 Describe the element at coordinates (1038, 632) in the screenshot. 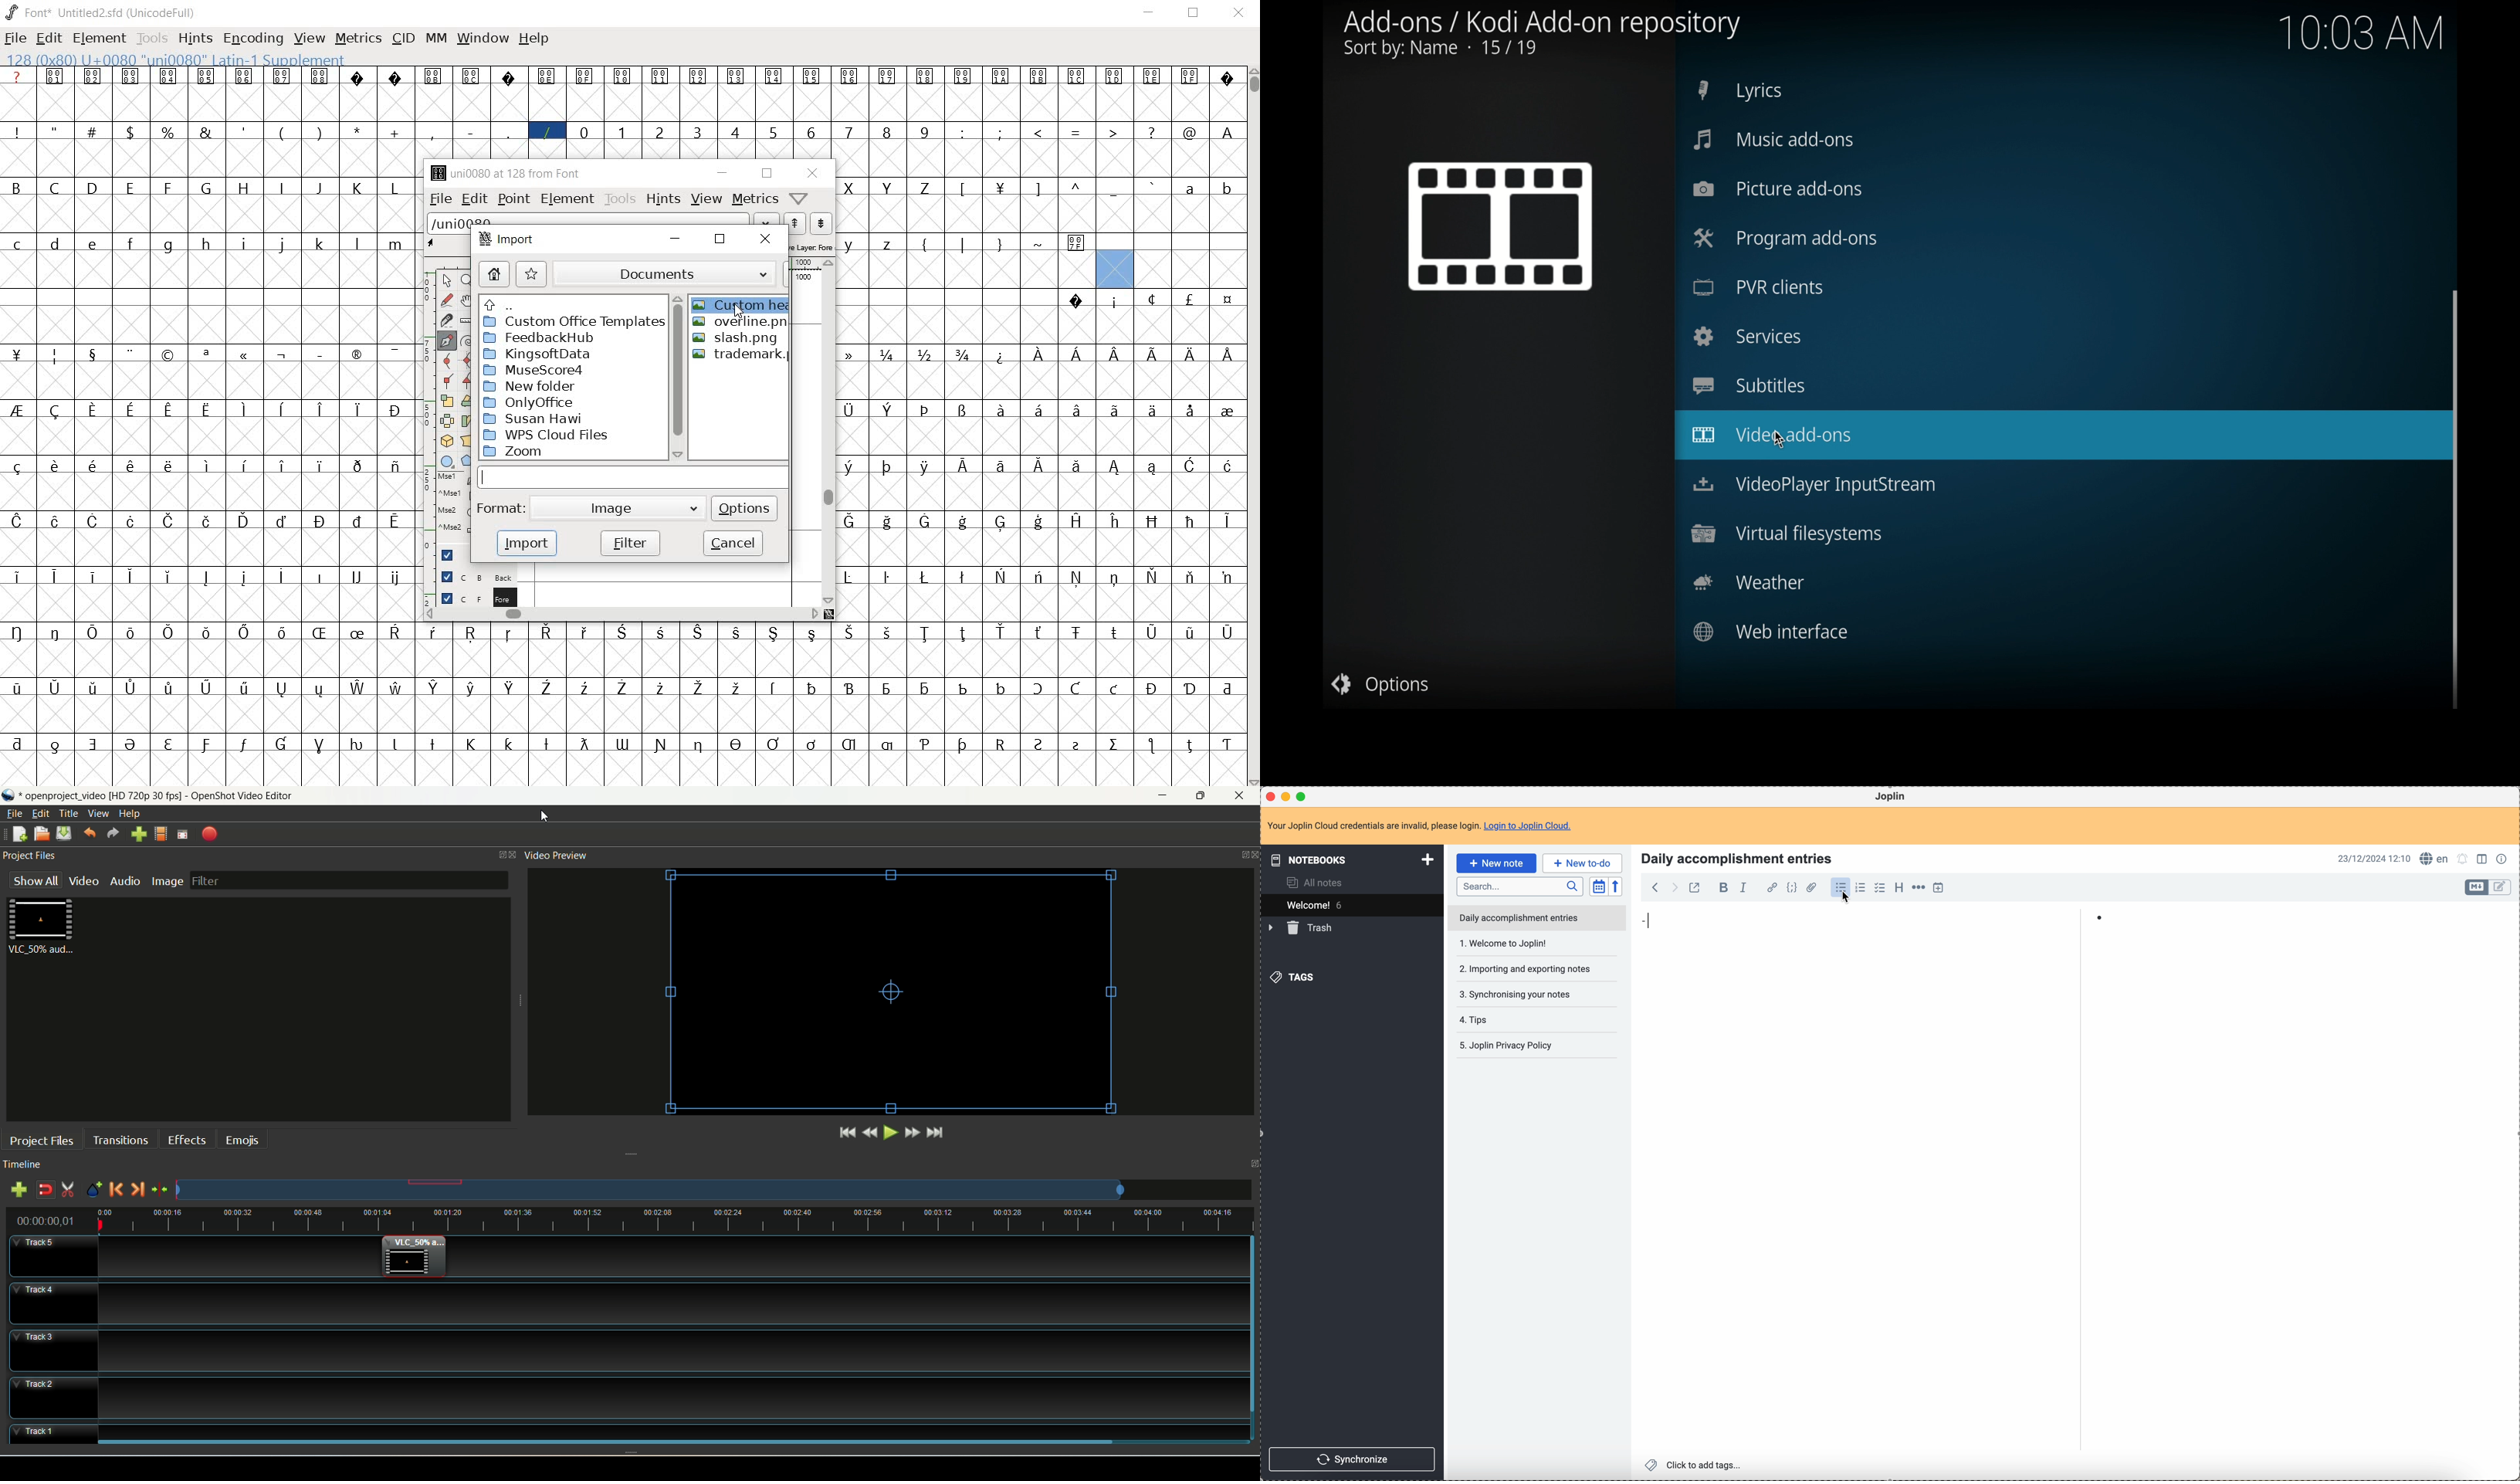

I see `glyph` at that location.